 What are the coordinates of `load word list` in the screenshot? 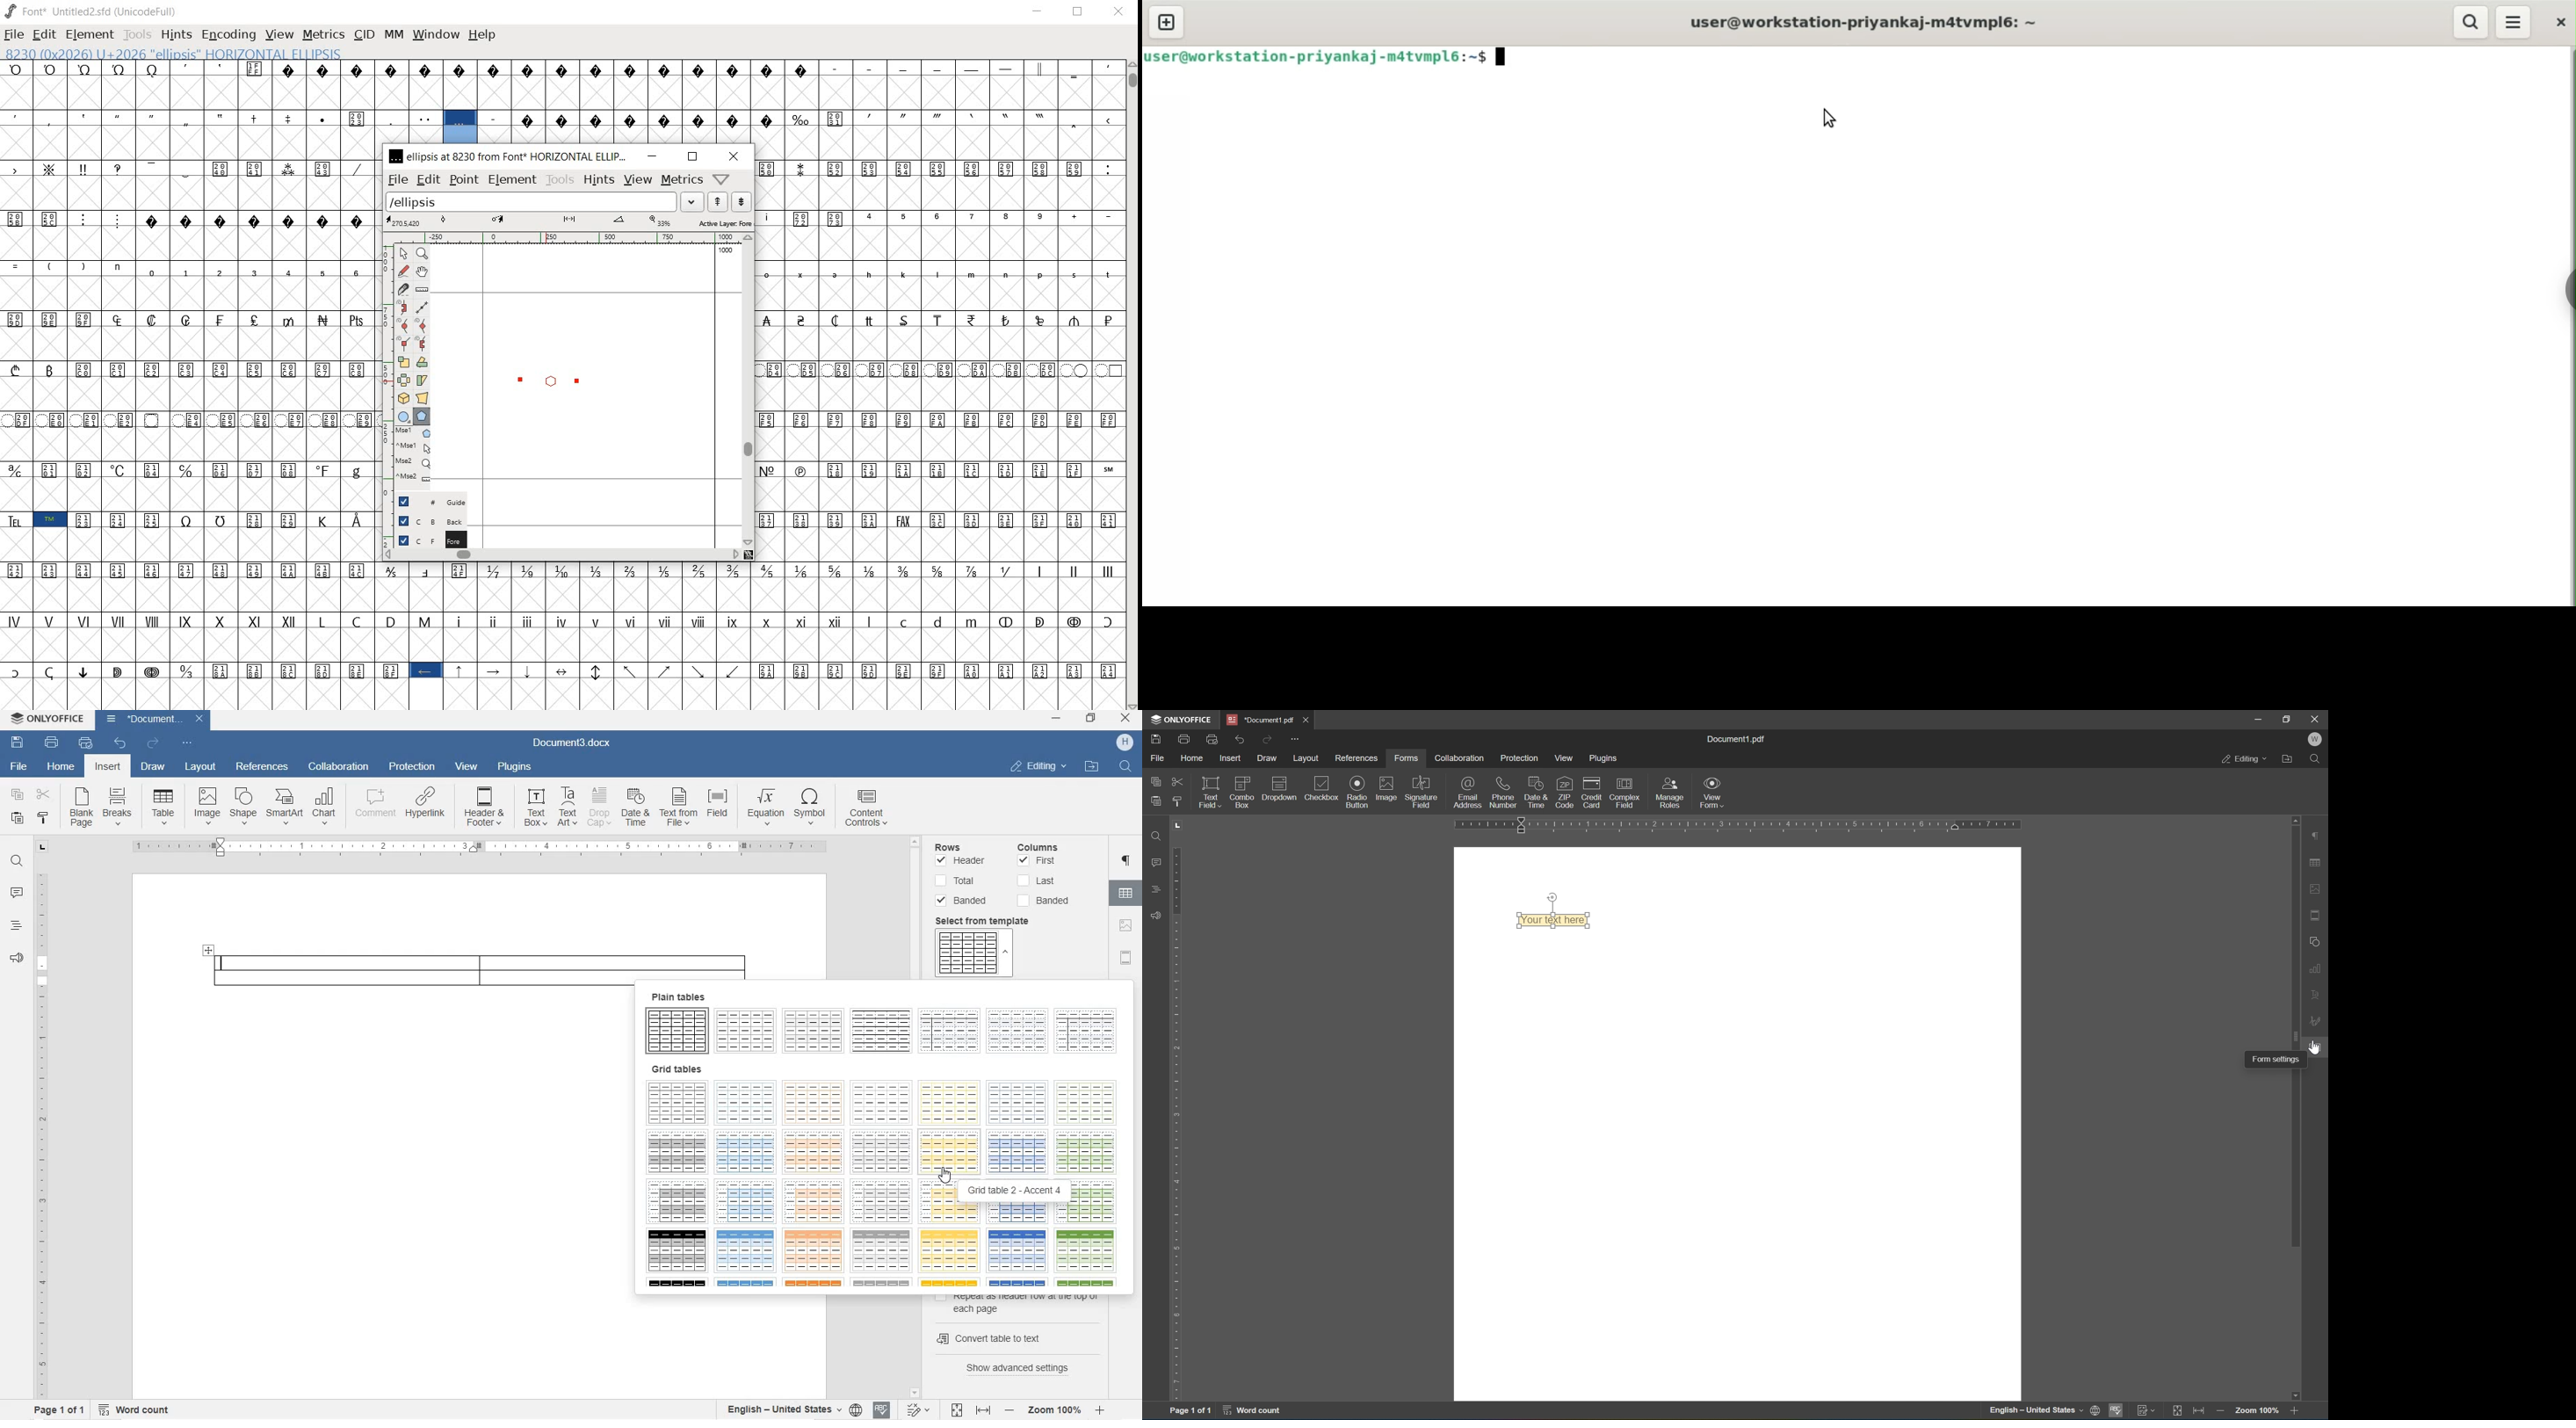 It's located at (545, 202).